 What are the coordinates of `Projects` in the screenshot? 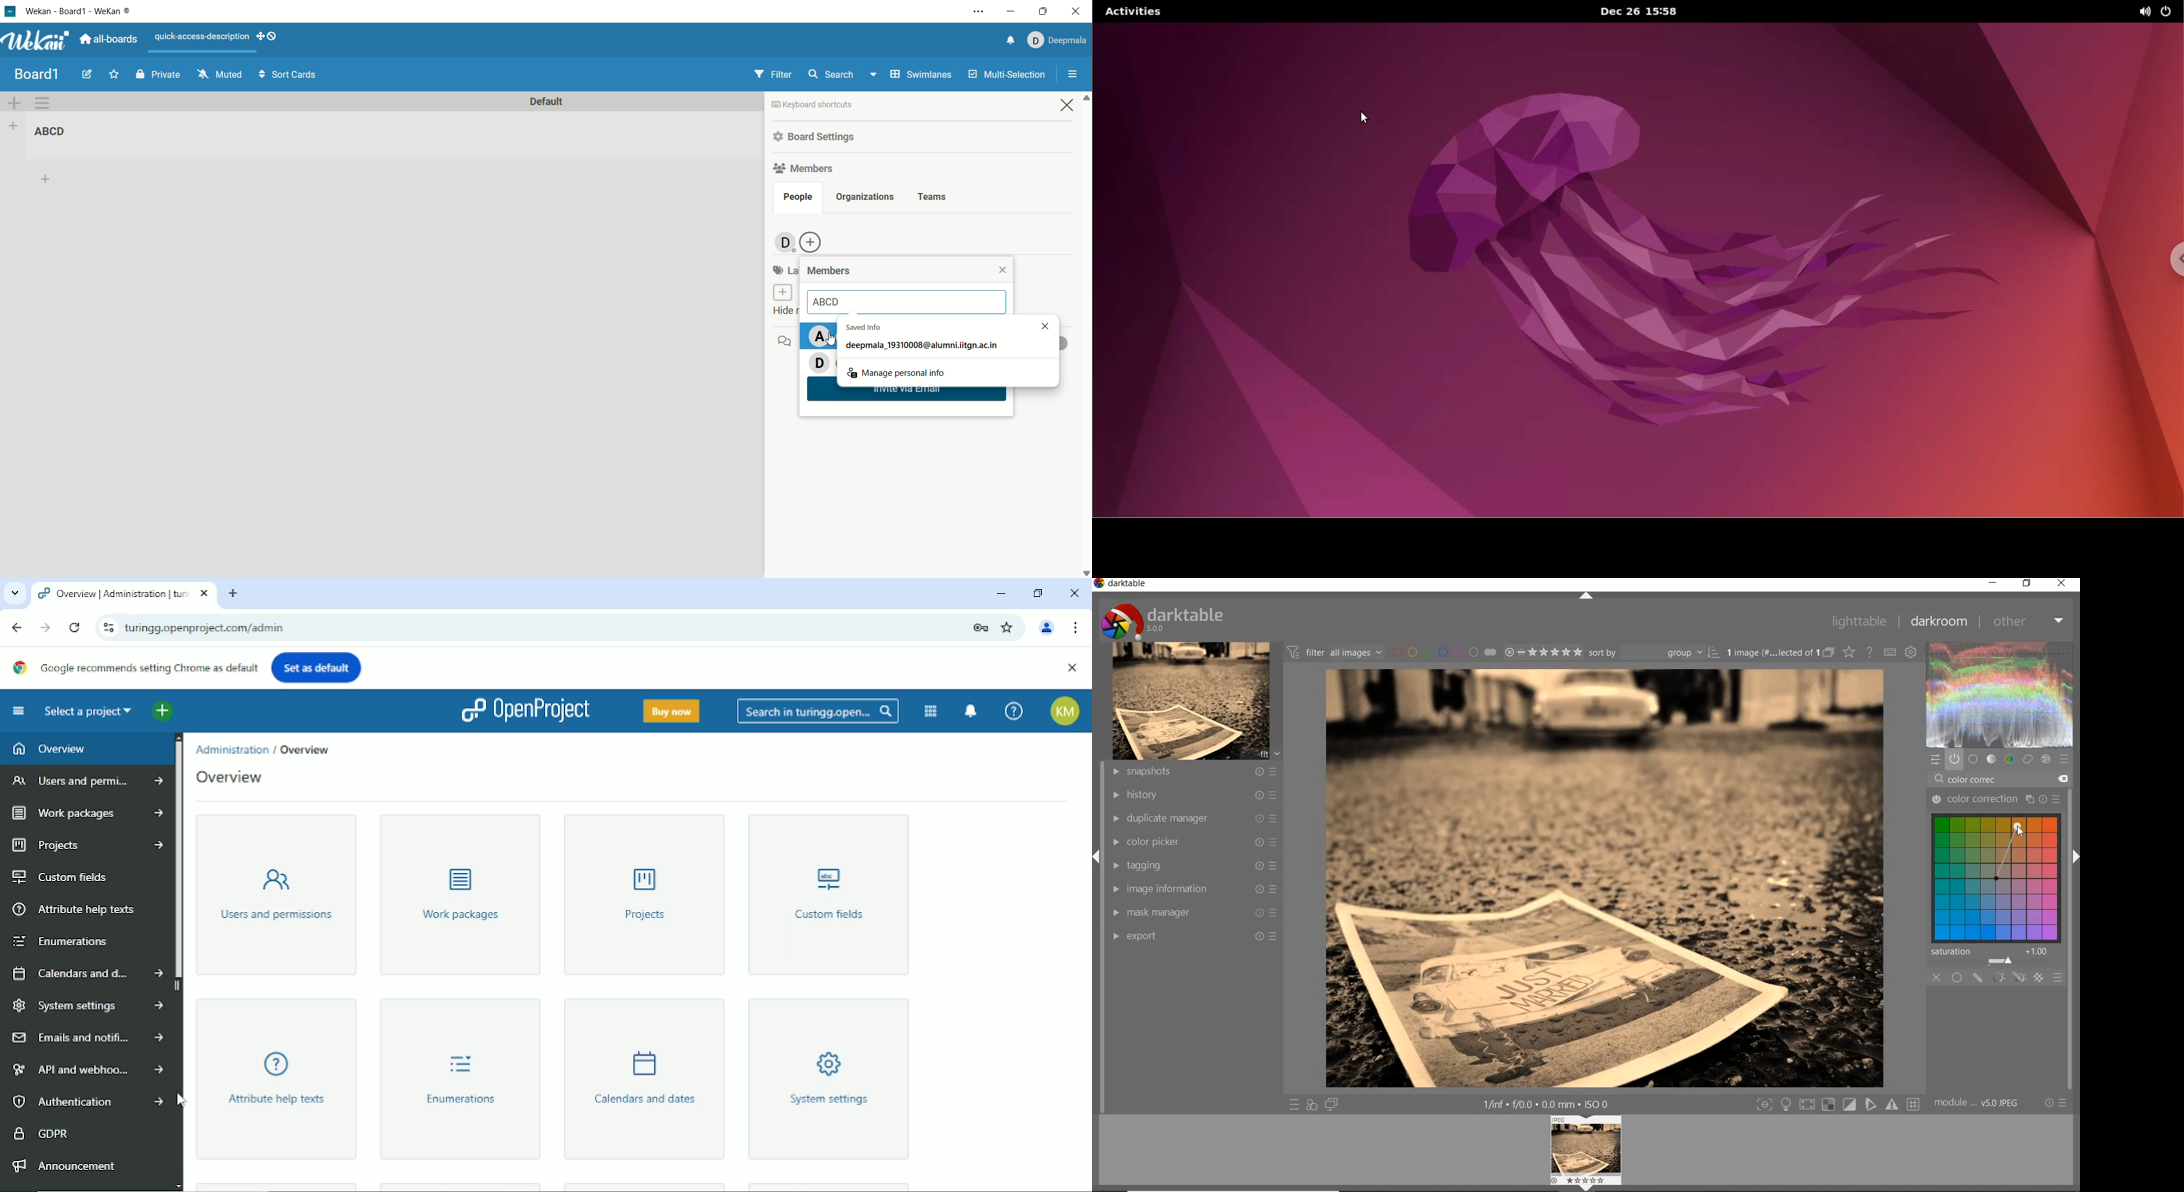 It's located at (645, 895).